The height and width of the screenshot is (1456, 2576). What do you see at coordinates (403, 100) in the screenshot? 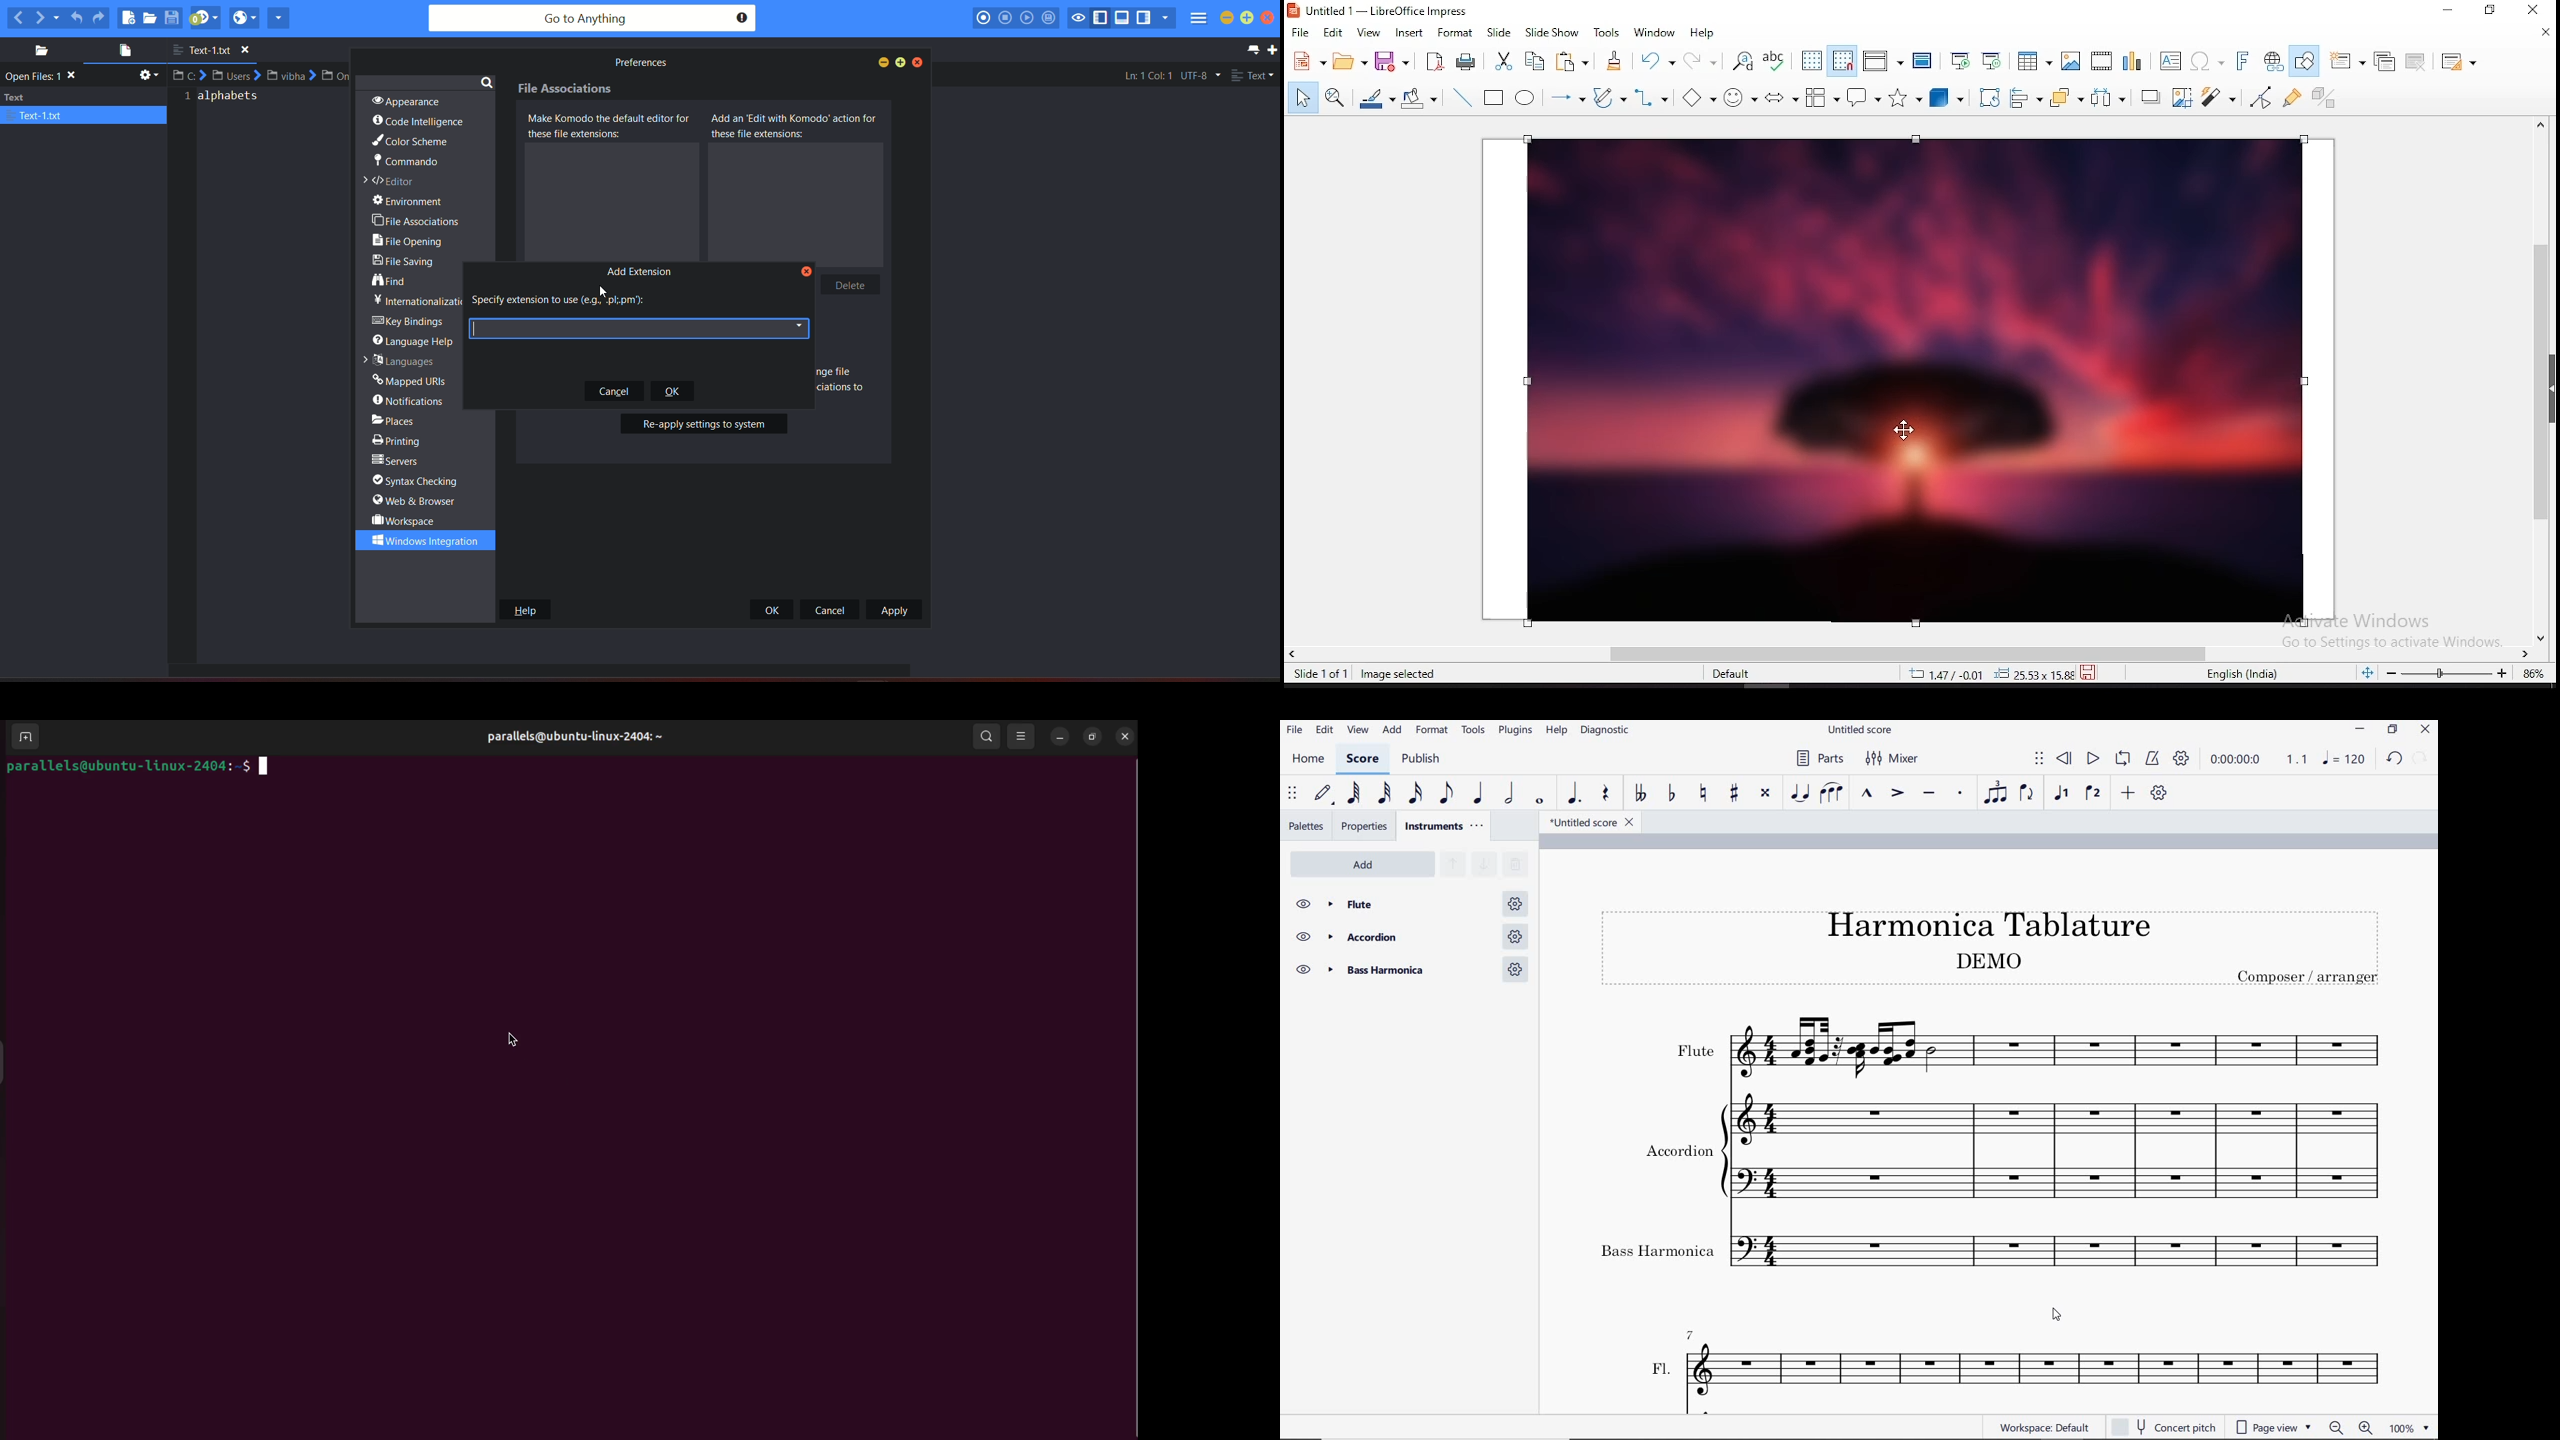
I see `appearance` at bounding box center [403, 100].